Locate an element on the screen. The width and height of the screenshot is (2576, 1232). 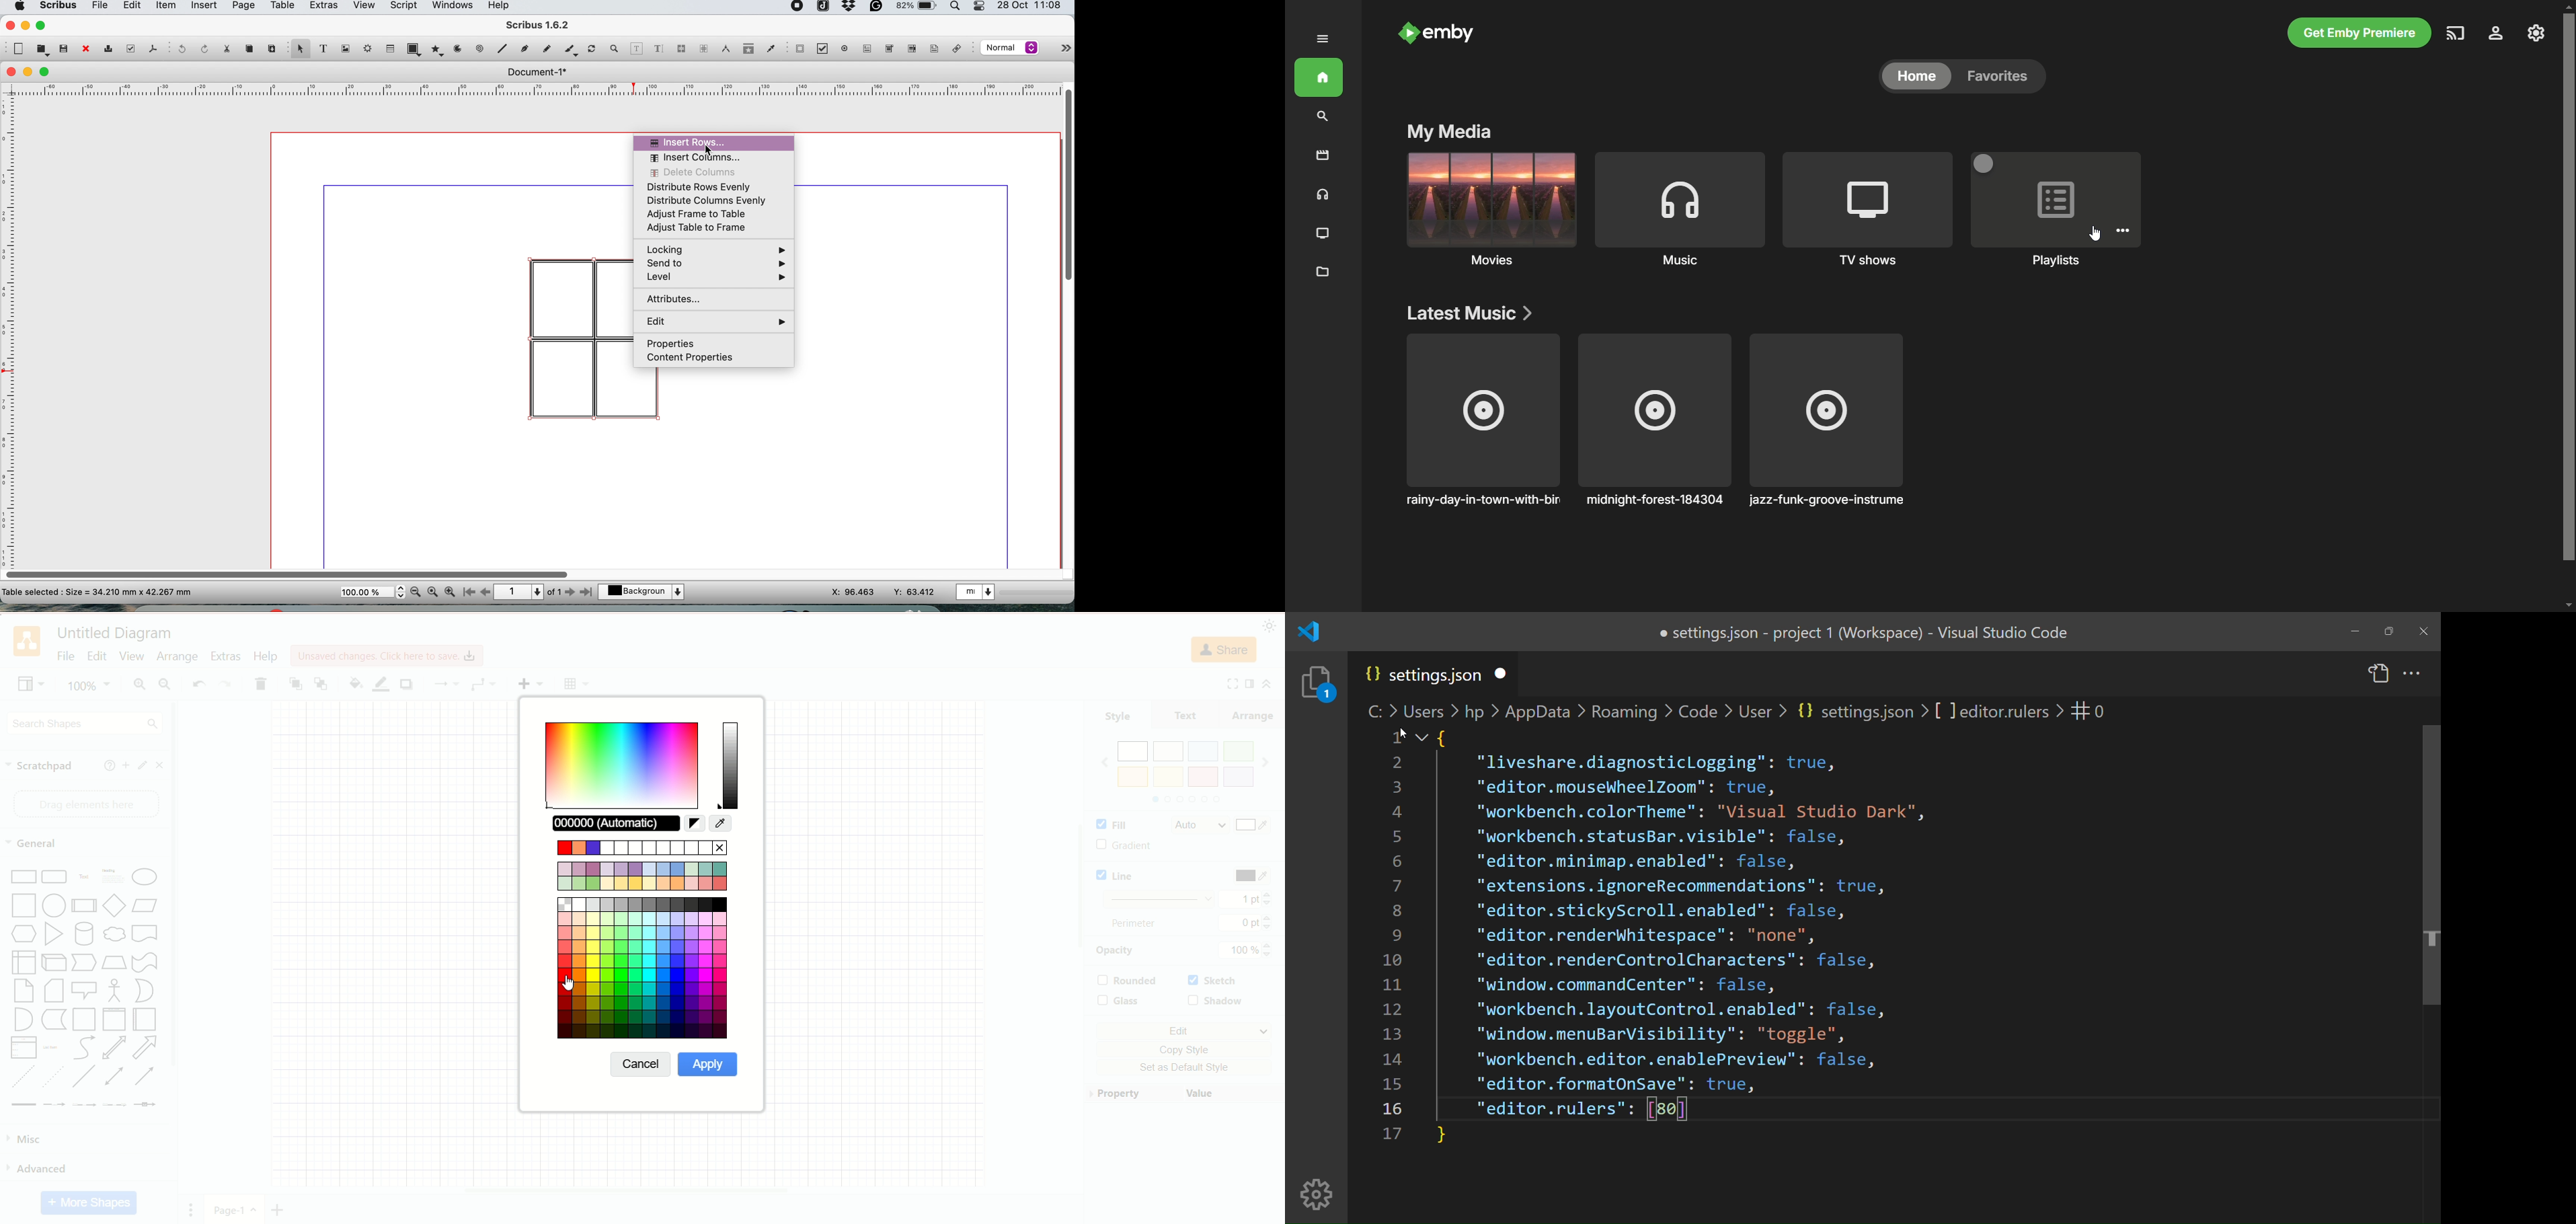
select item is located at coordinates (299, 49).